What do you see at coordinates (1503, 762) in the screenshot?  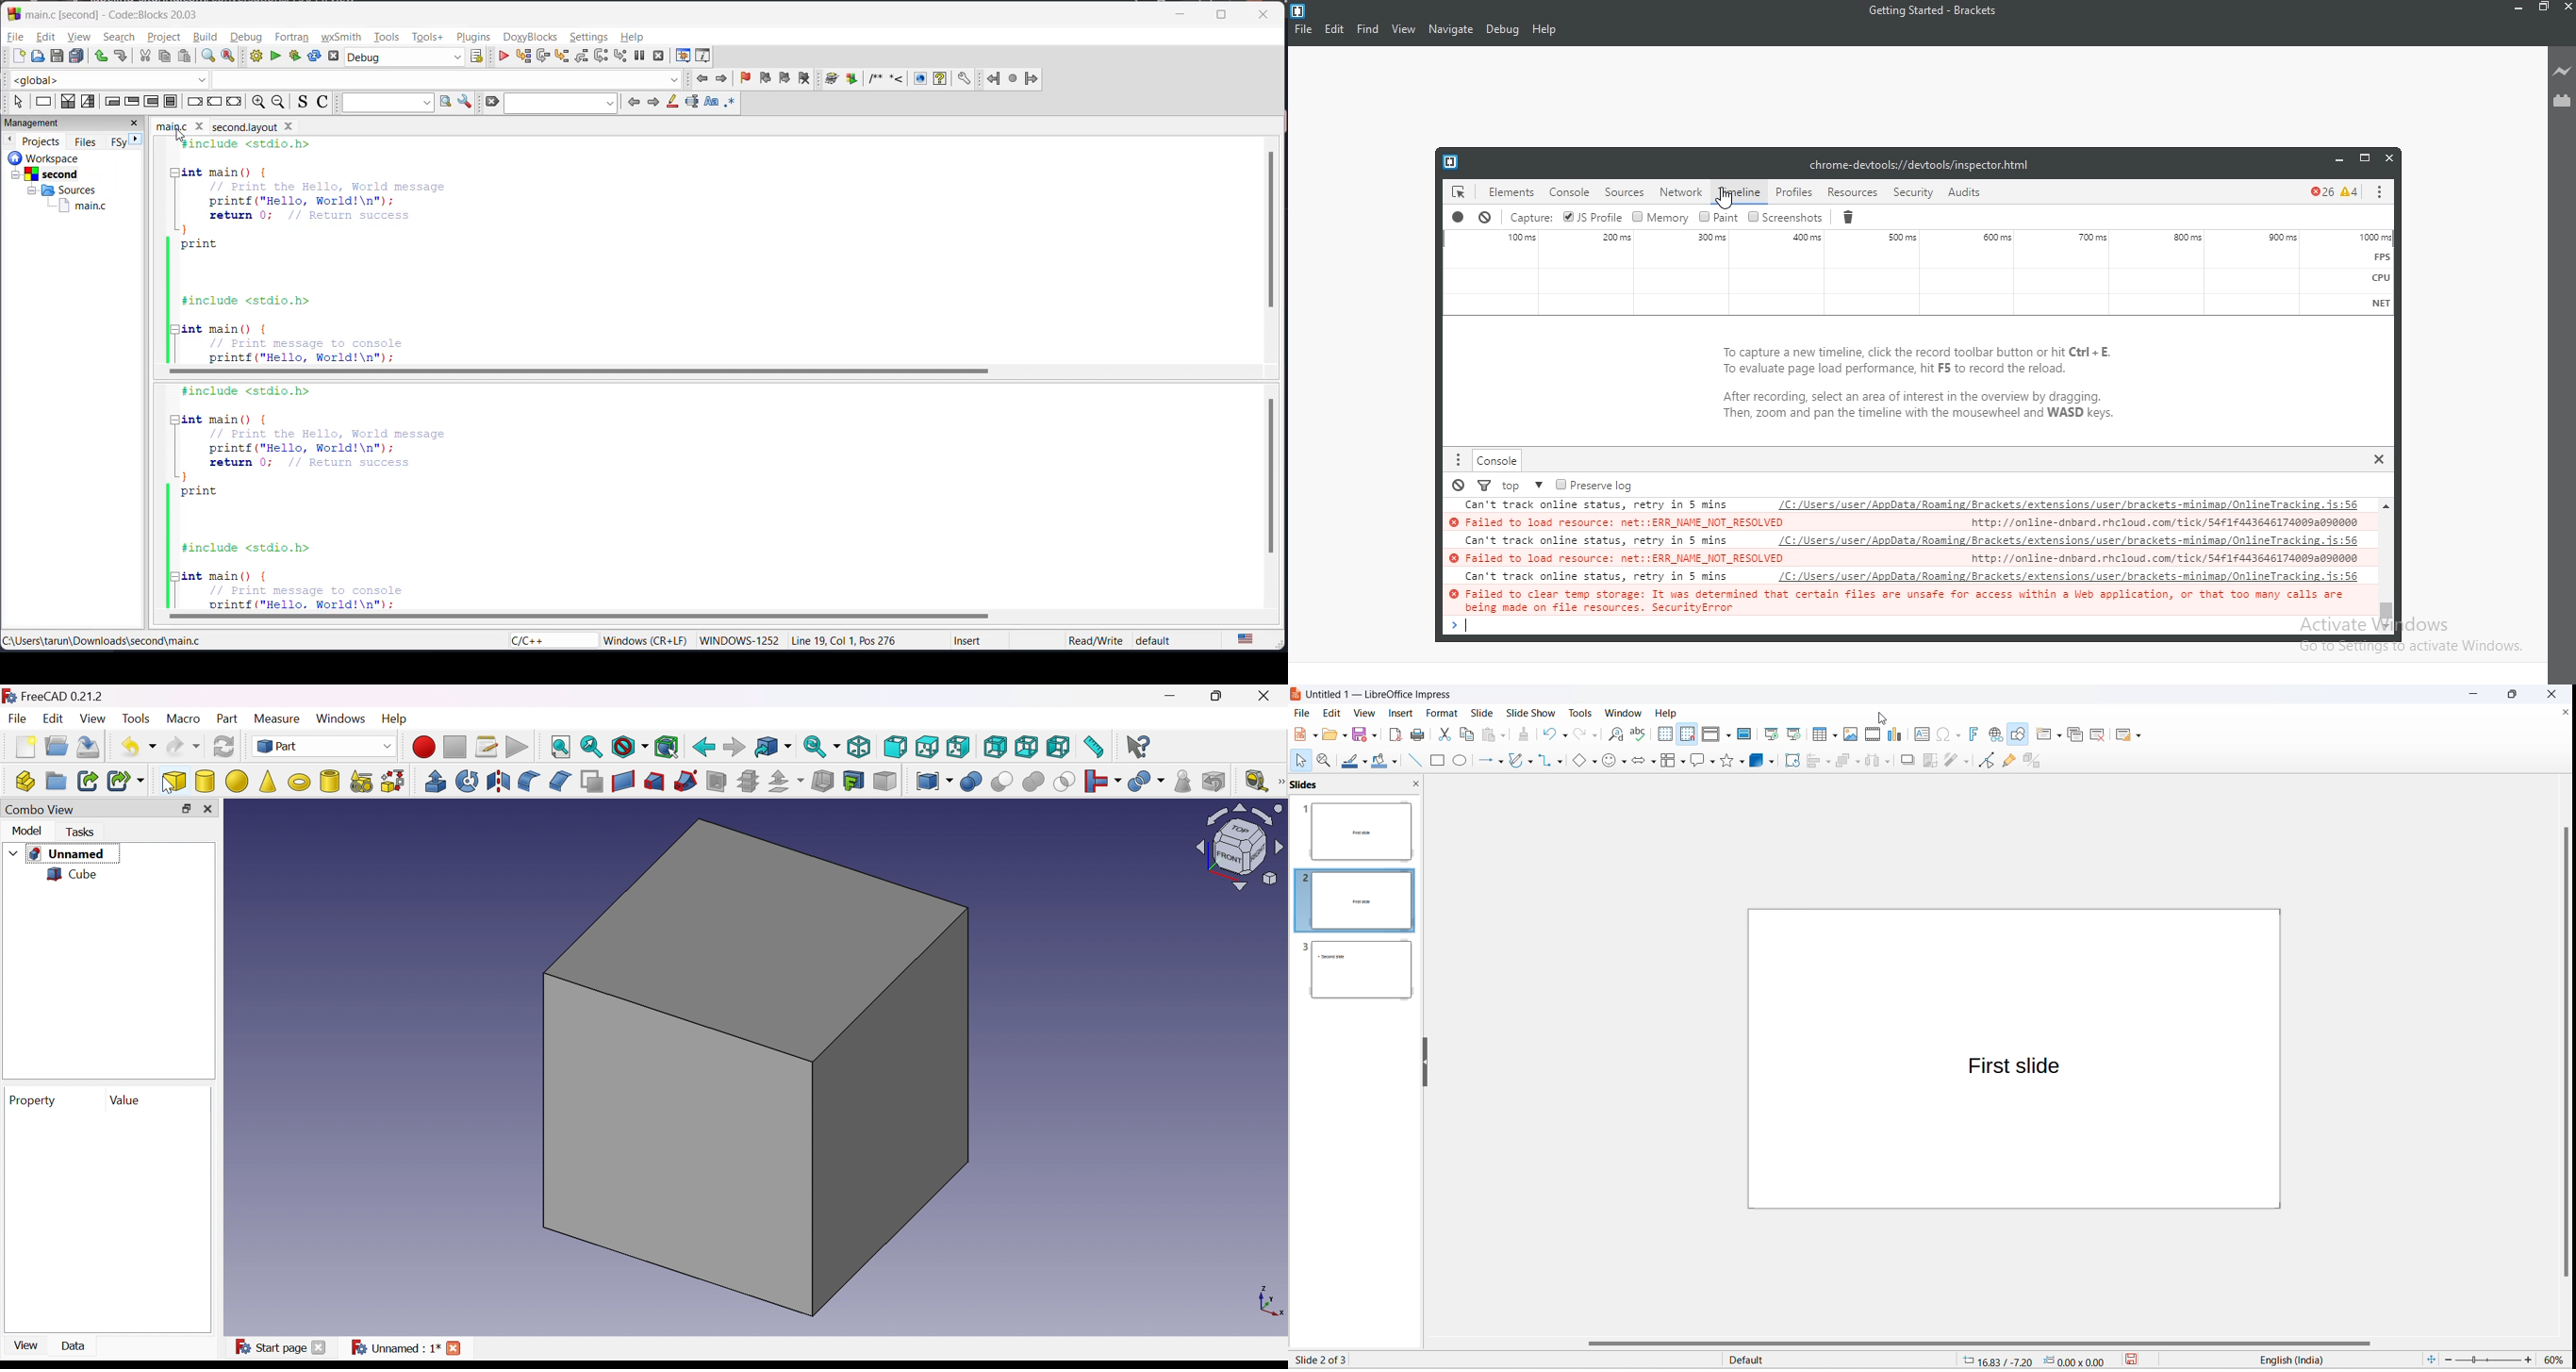 I see `line options` at bounding box center [1503, 762].